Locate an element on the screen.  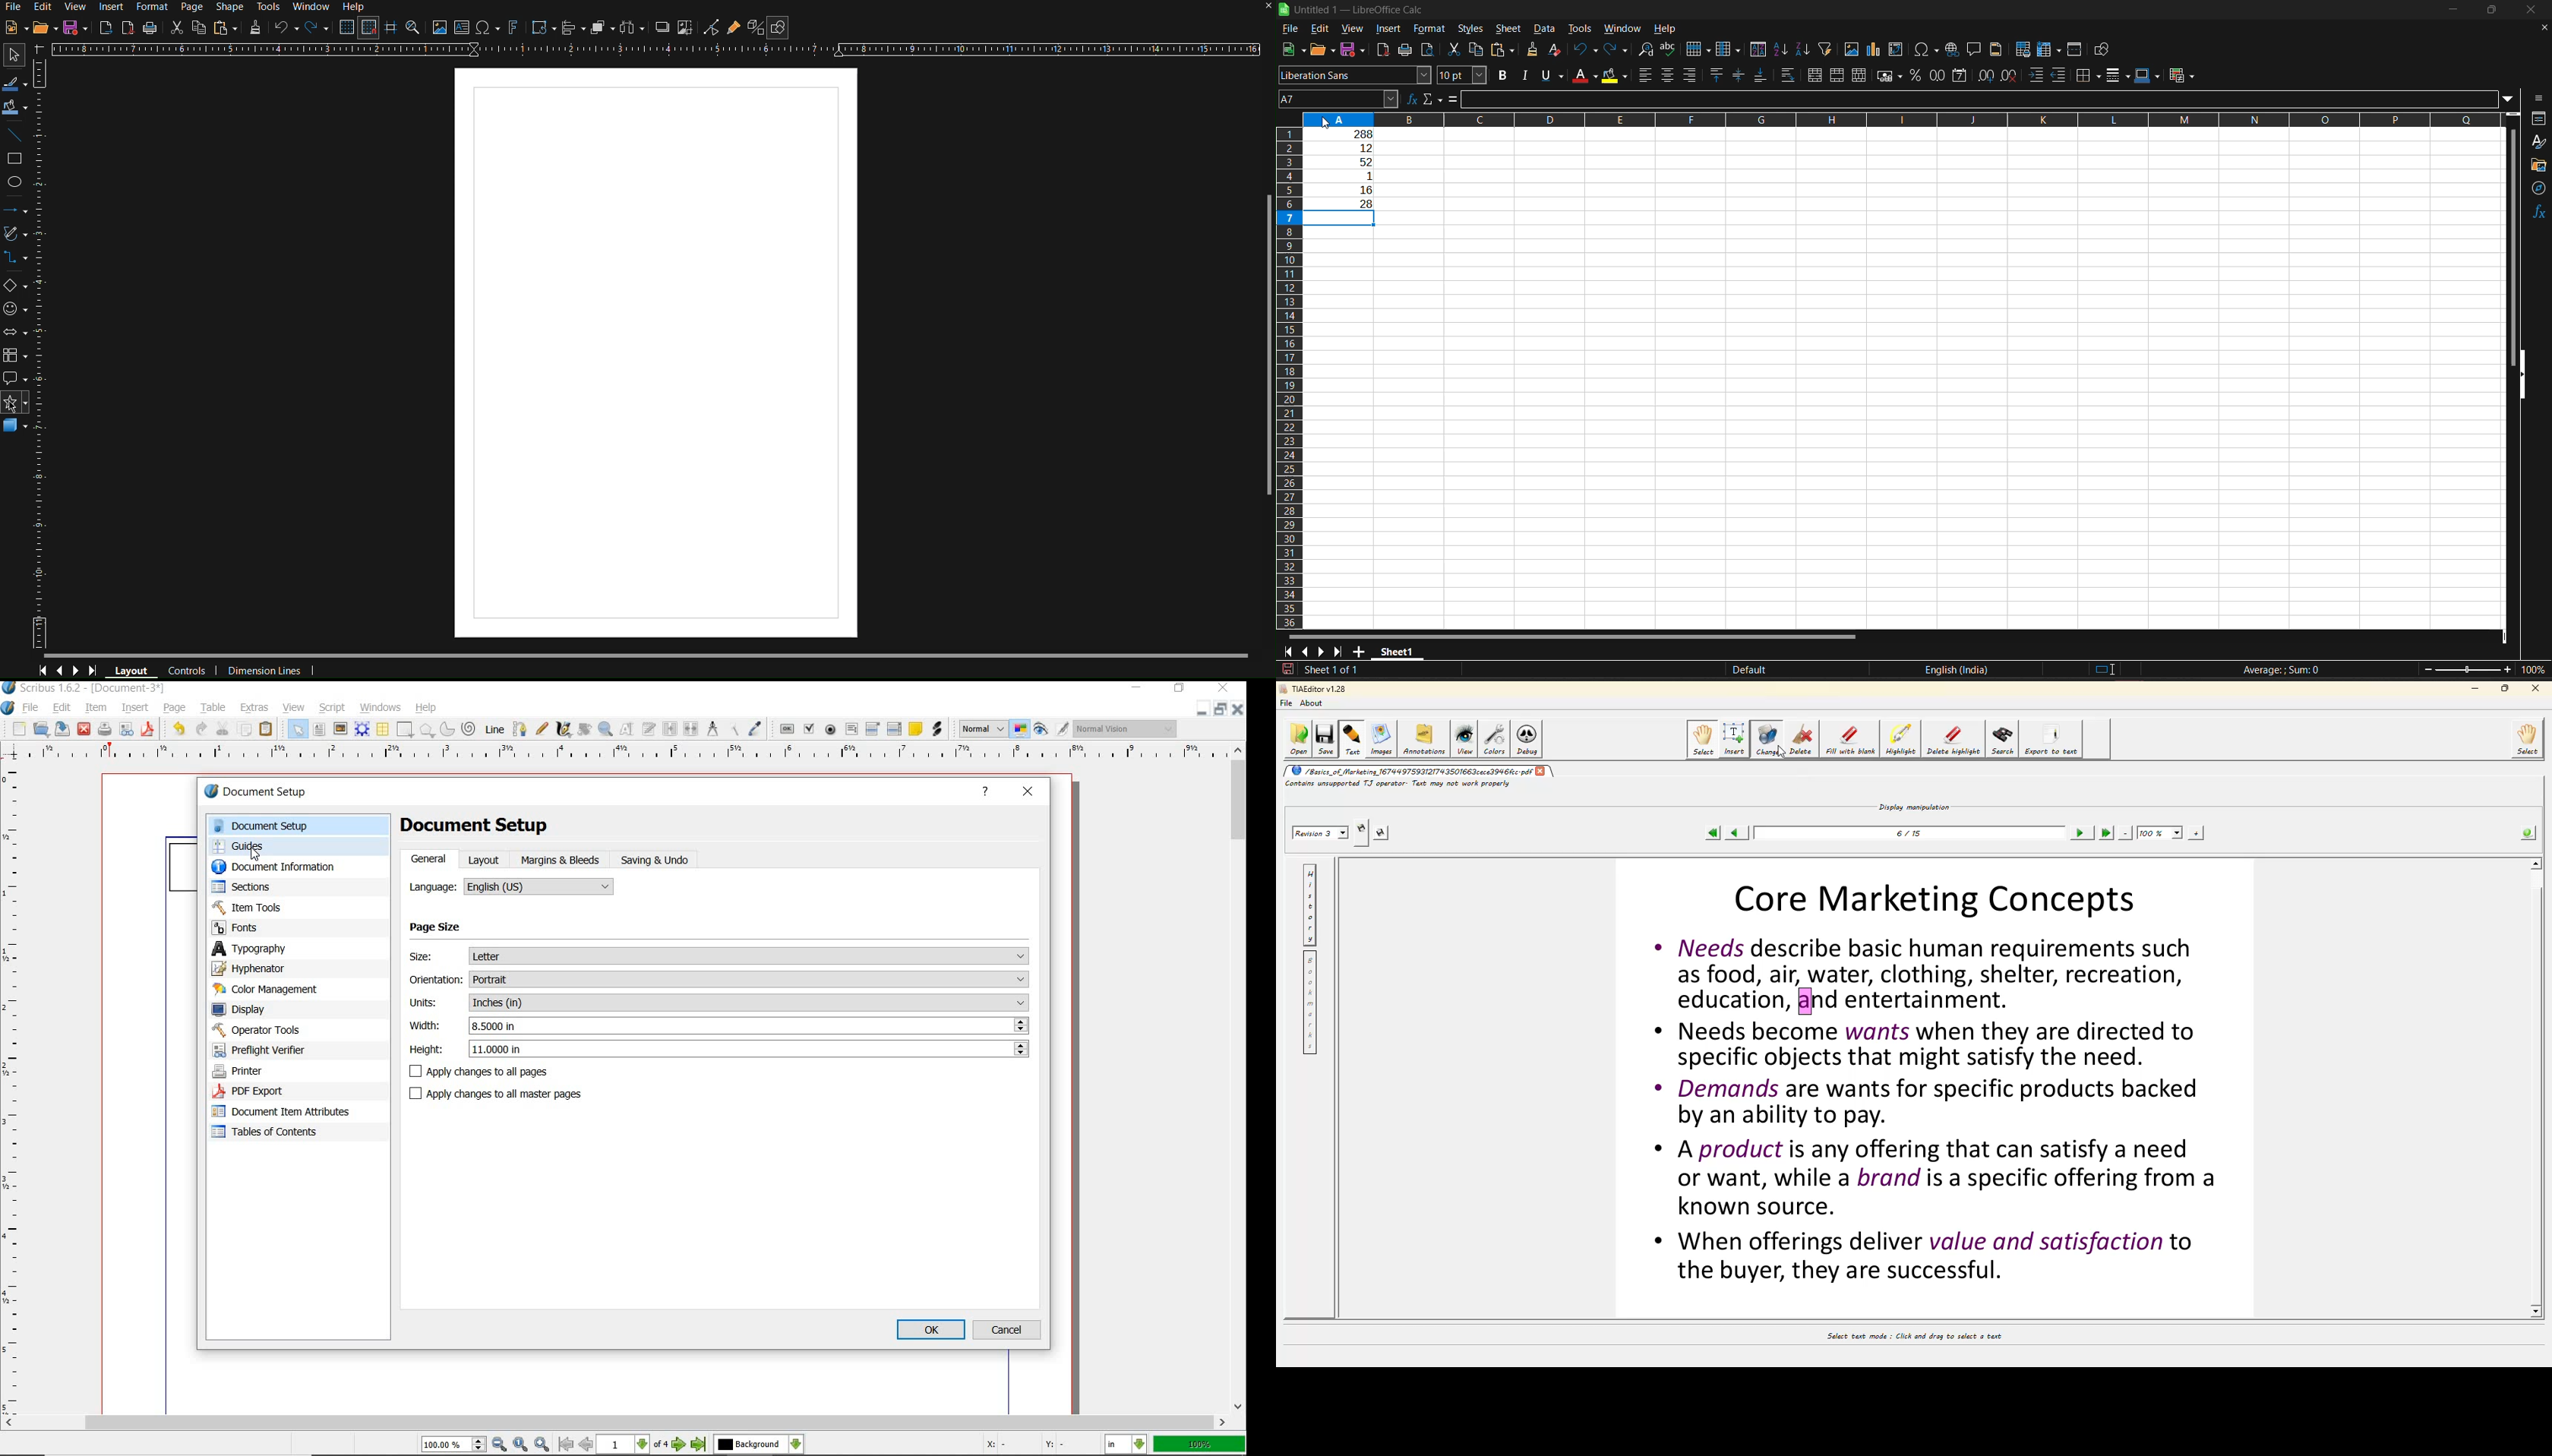
text frame is located at coordinates (320, 731).